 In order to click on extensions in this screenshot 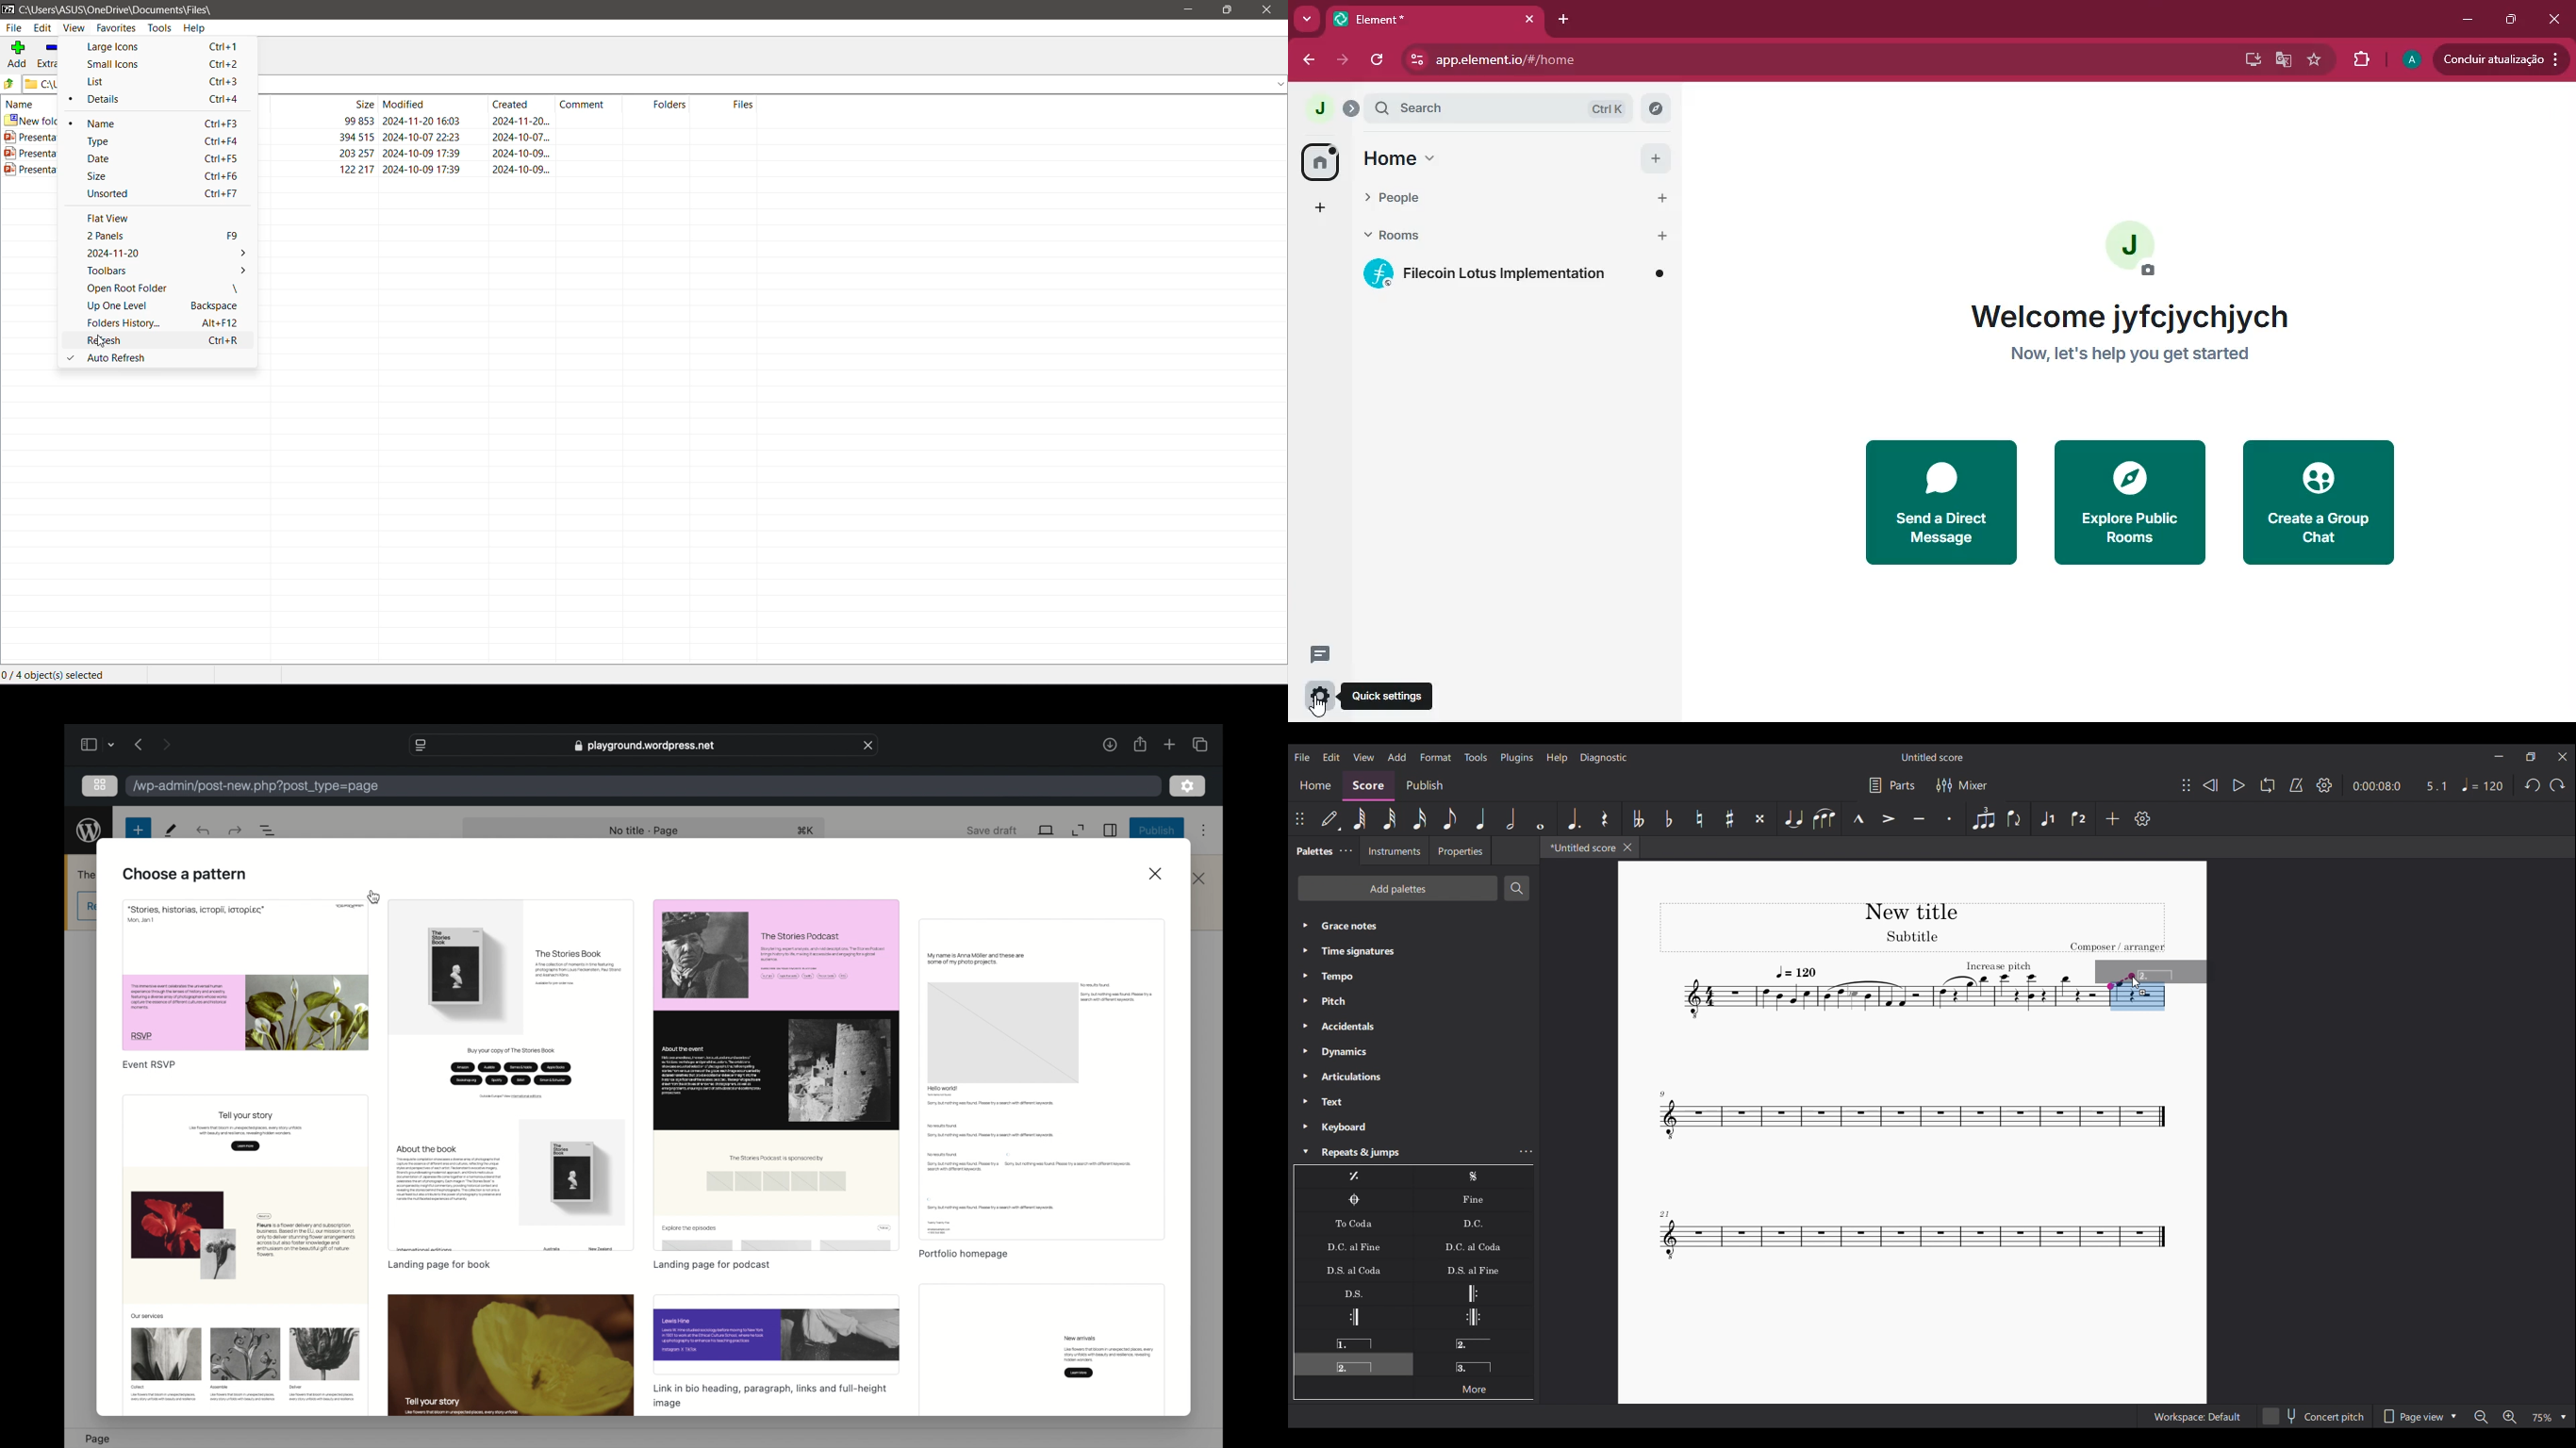, I will do `click(2361, 59)`.